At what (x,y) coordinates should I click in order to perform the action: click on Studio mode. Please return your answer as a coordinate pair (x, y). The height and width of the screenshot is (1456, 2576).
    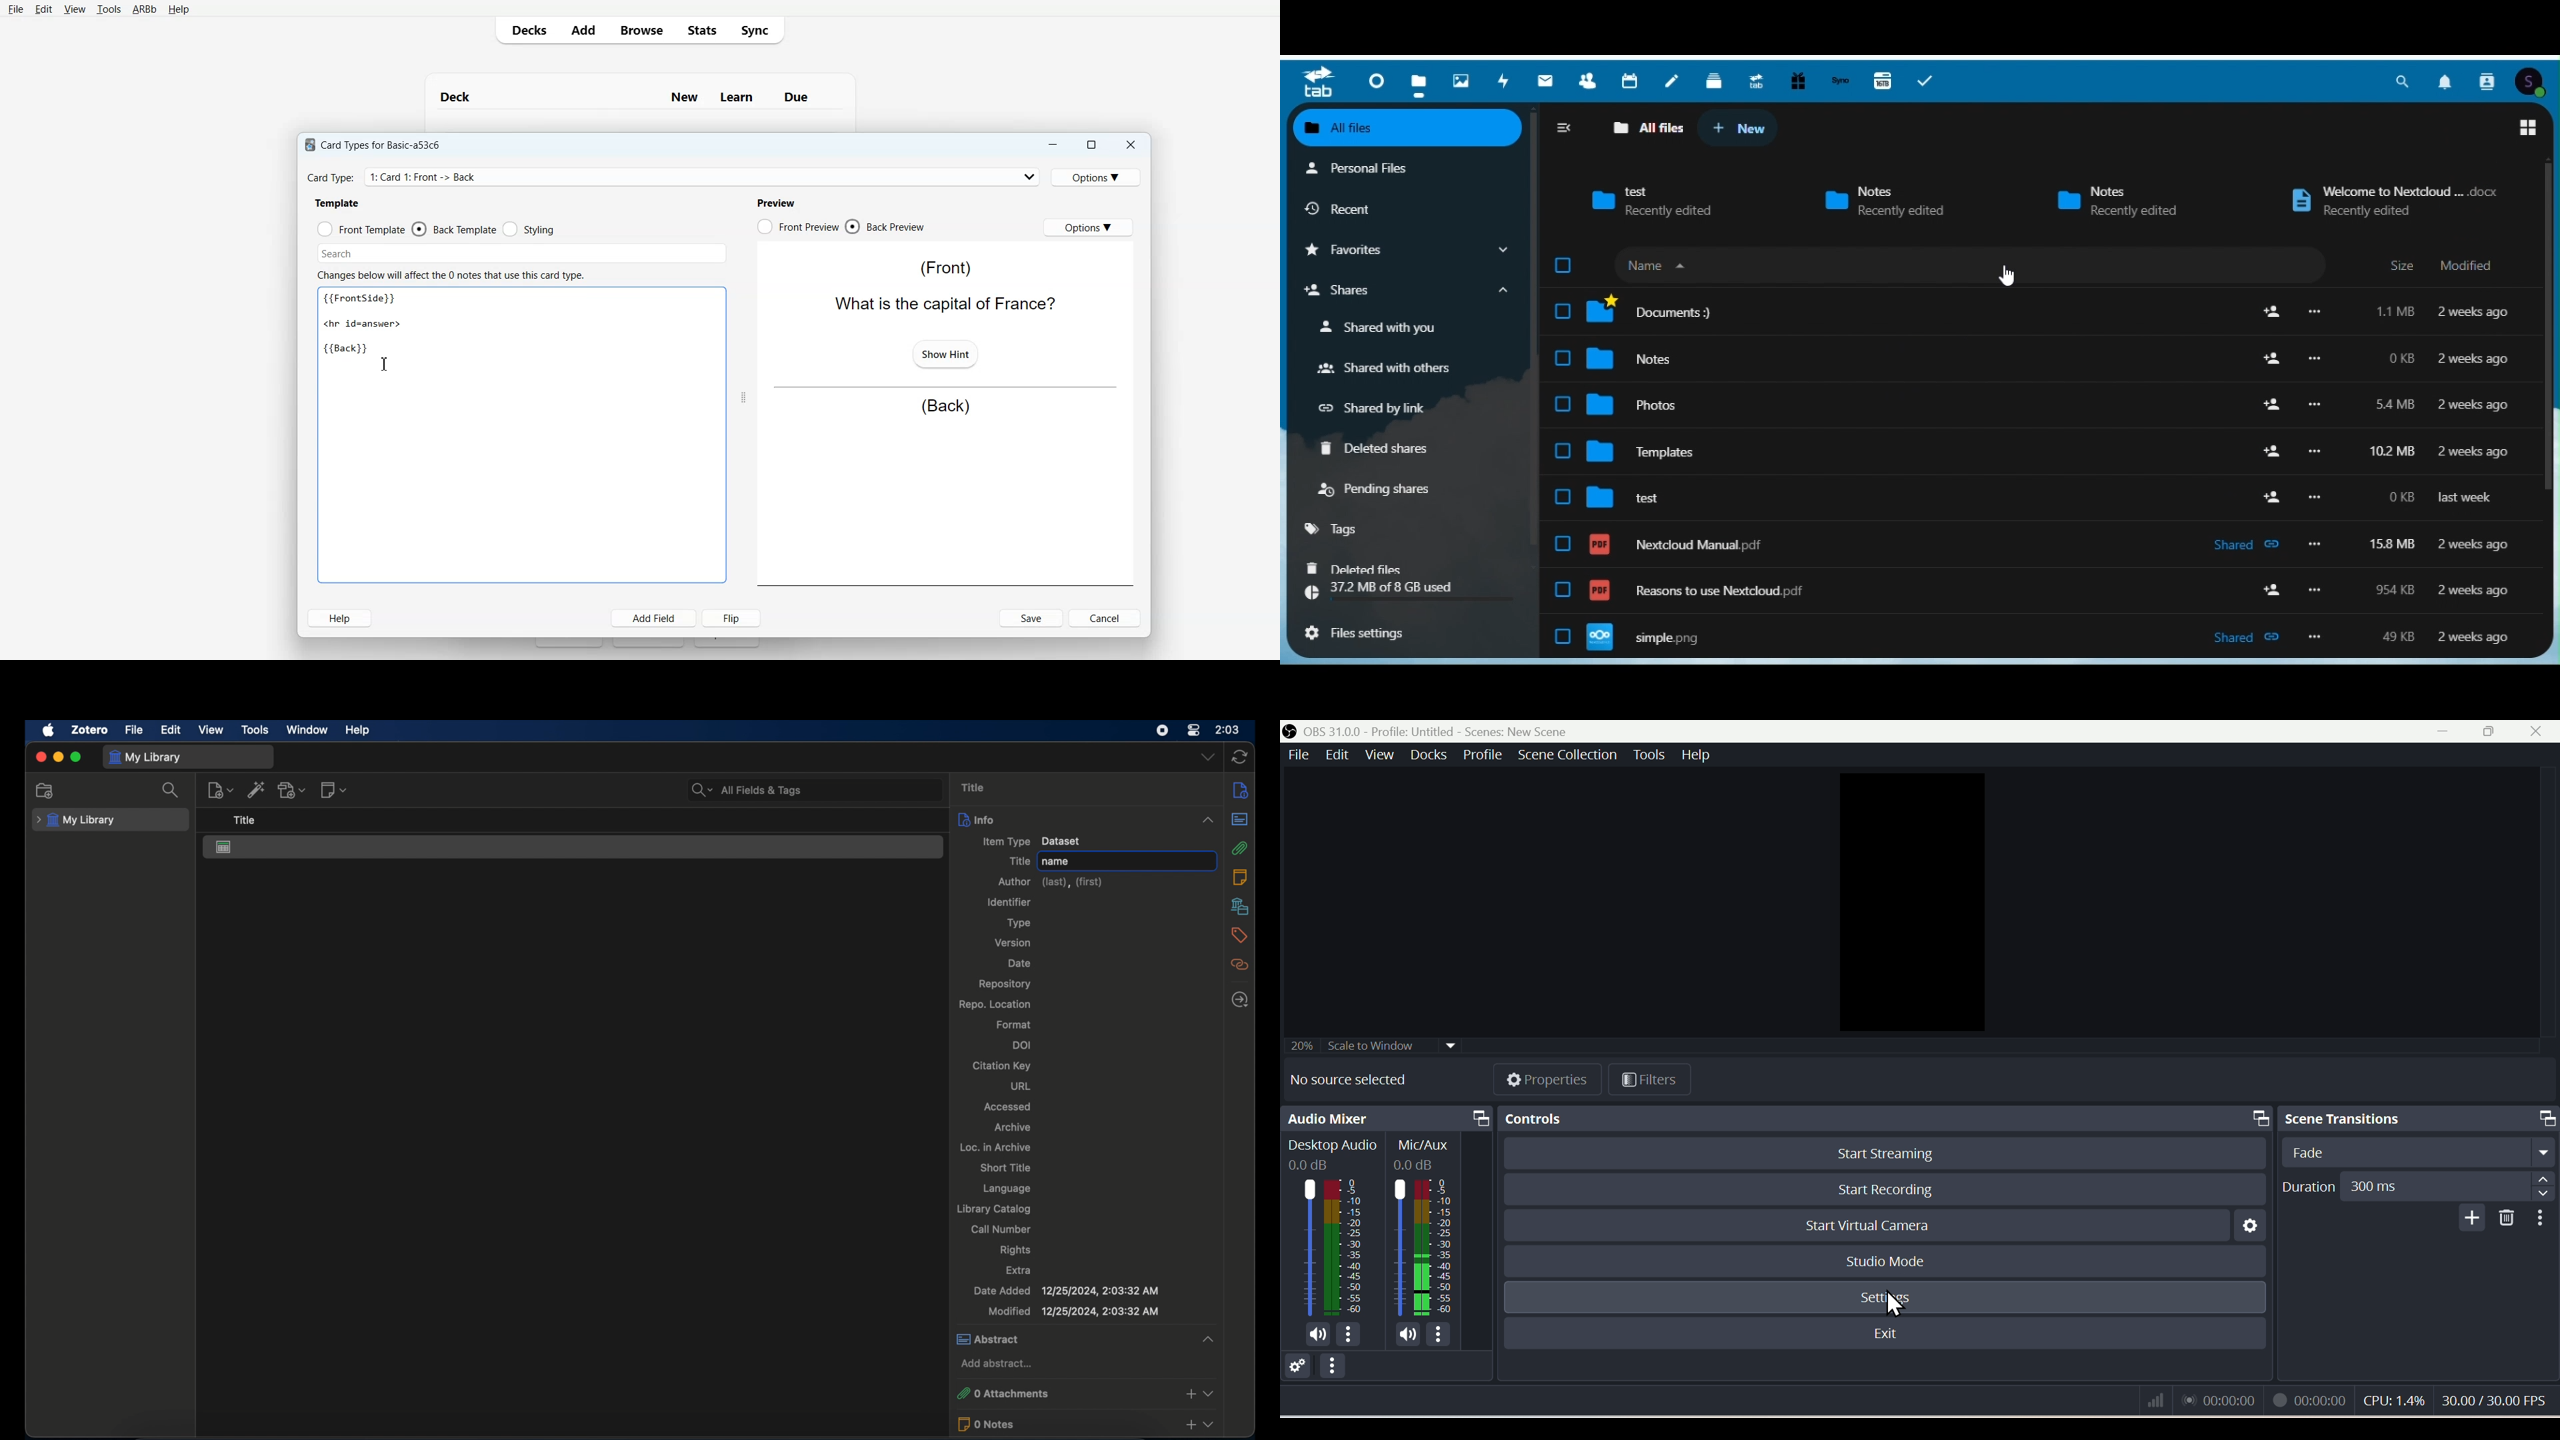
    Looking at the image, I should click on (1885, 1261).